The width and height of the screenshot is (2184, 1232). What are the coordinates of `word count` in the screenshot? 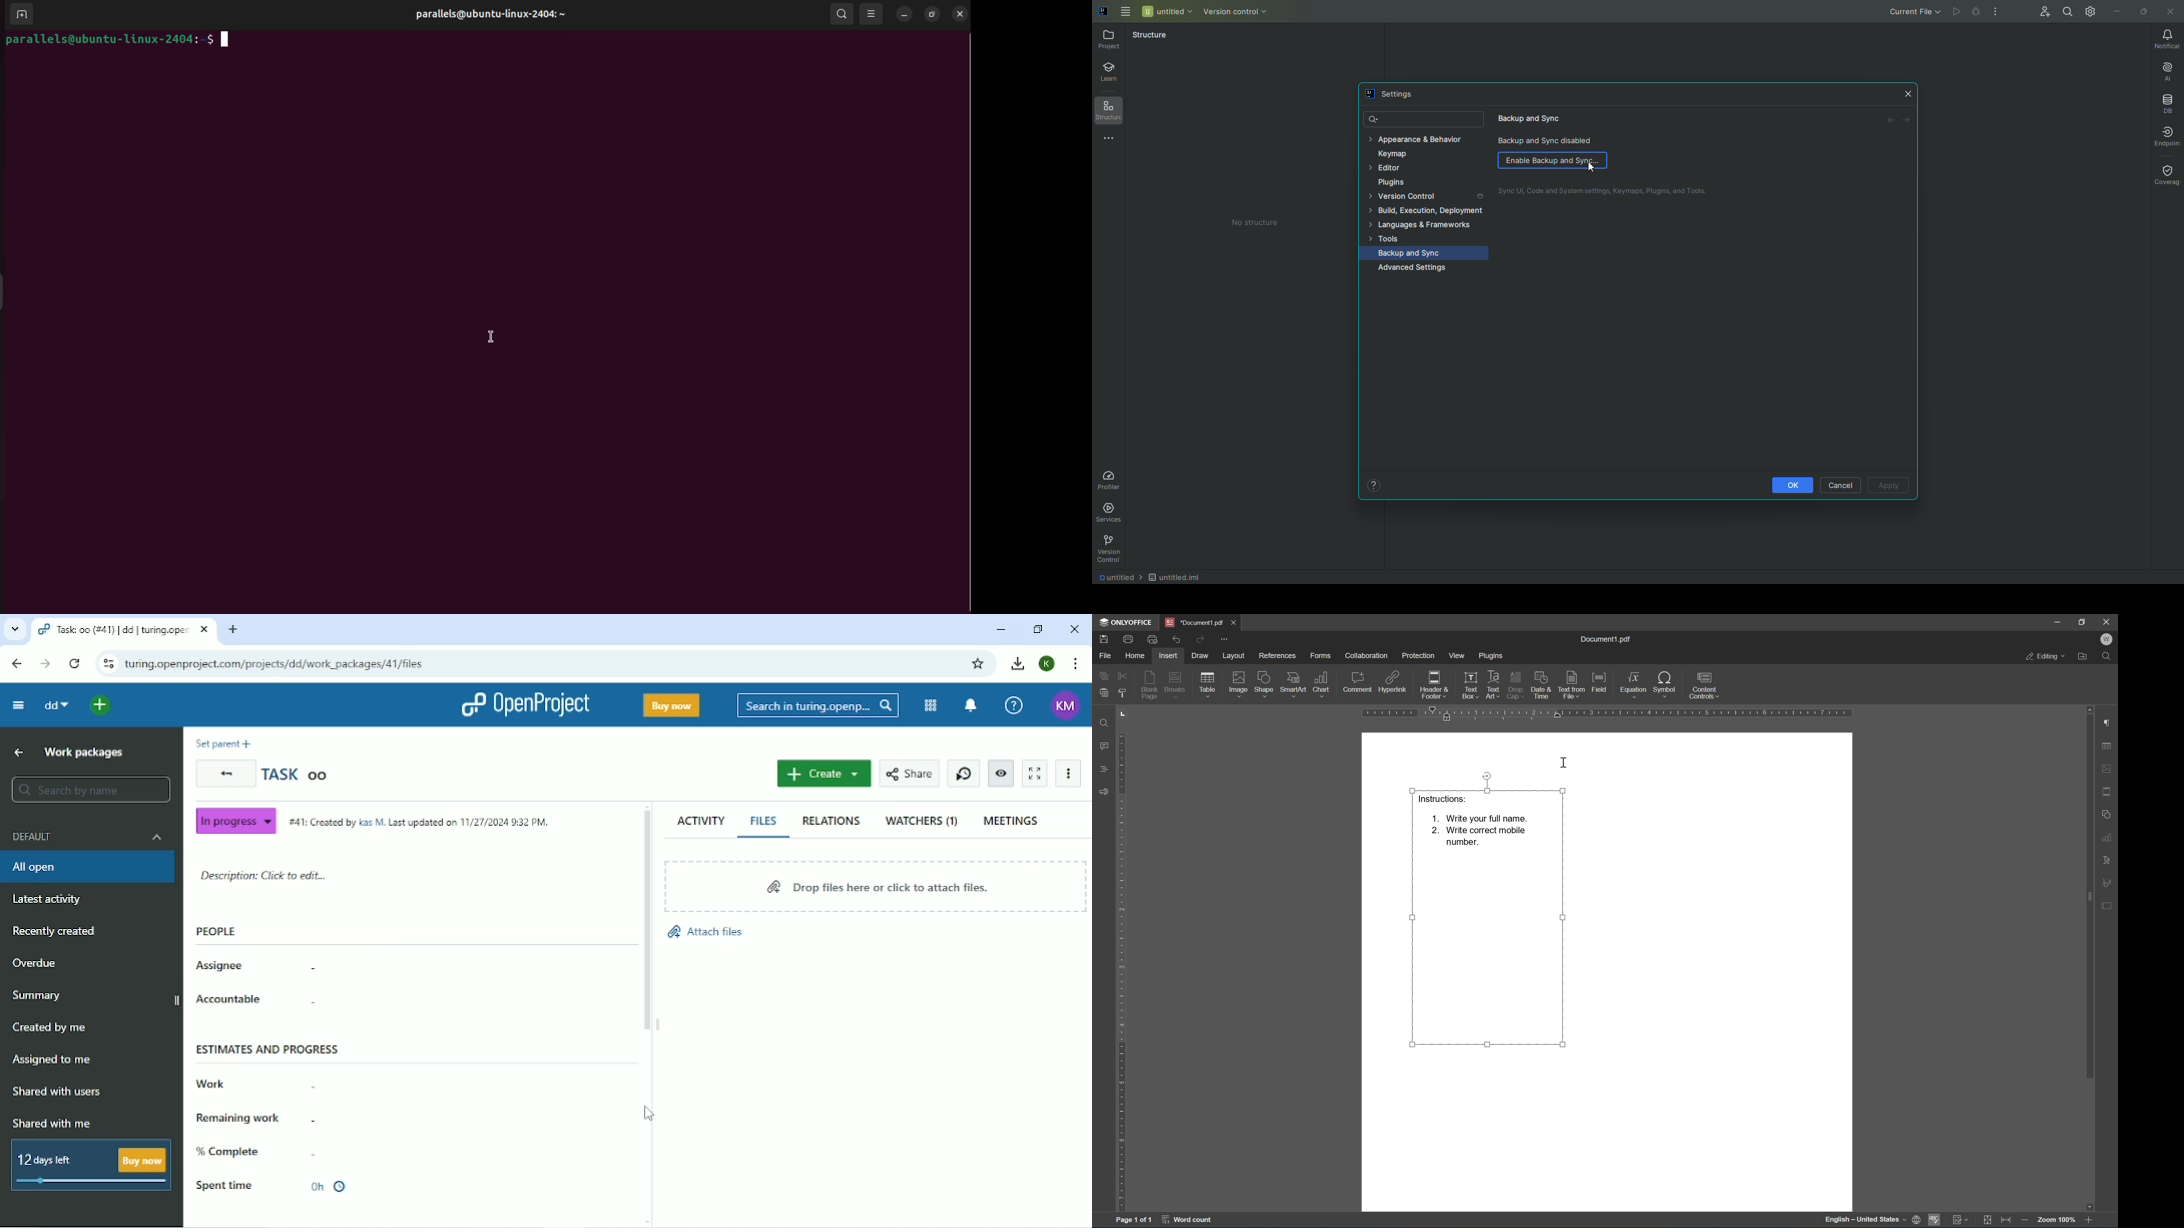 It's located at (1188, 1220).